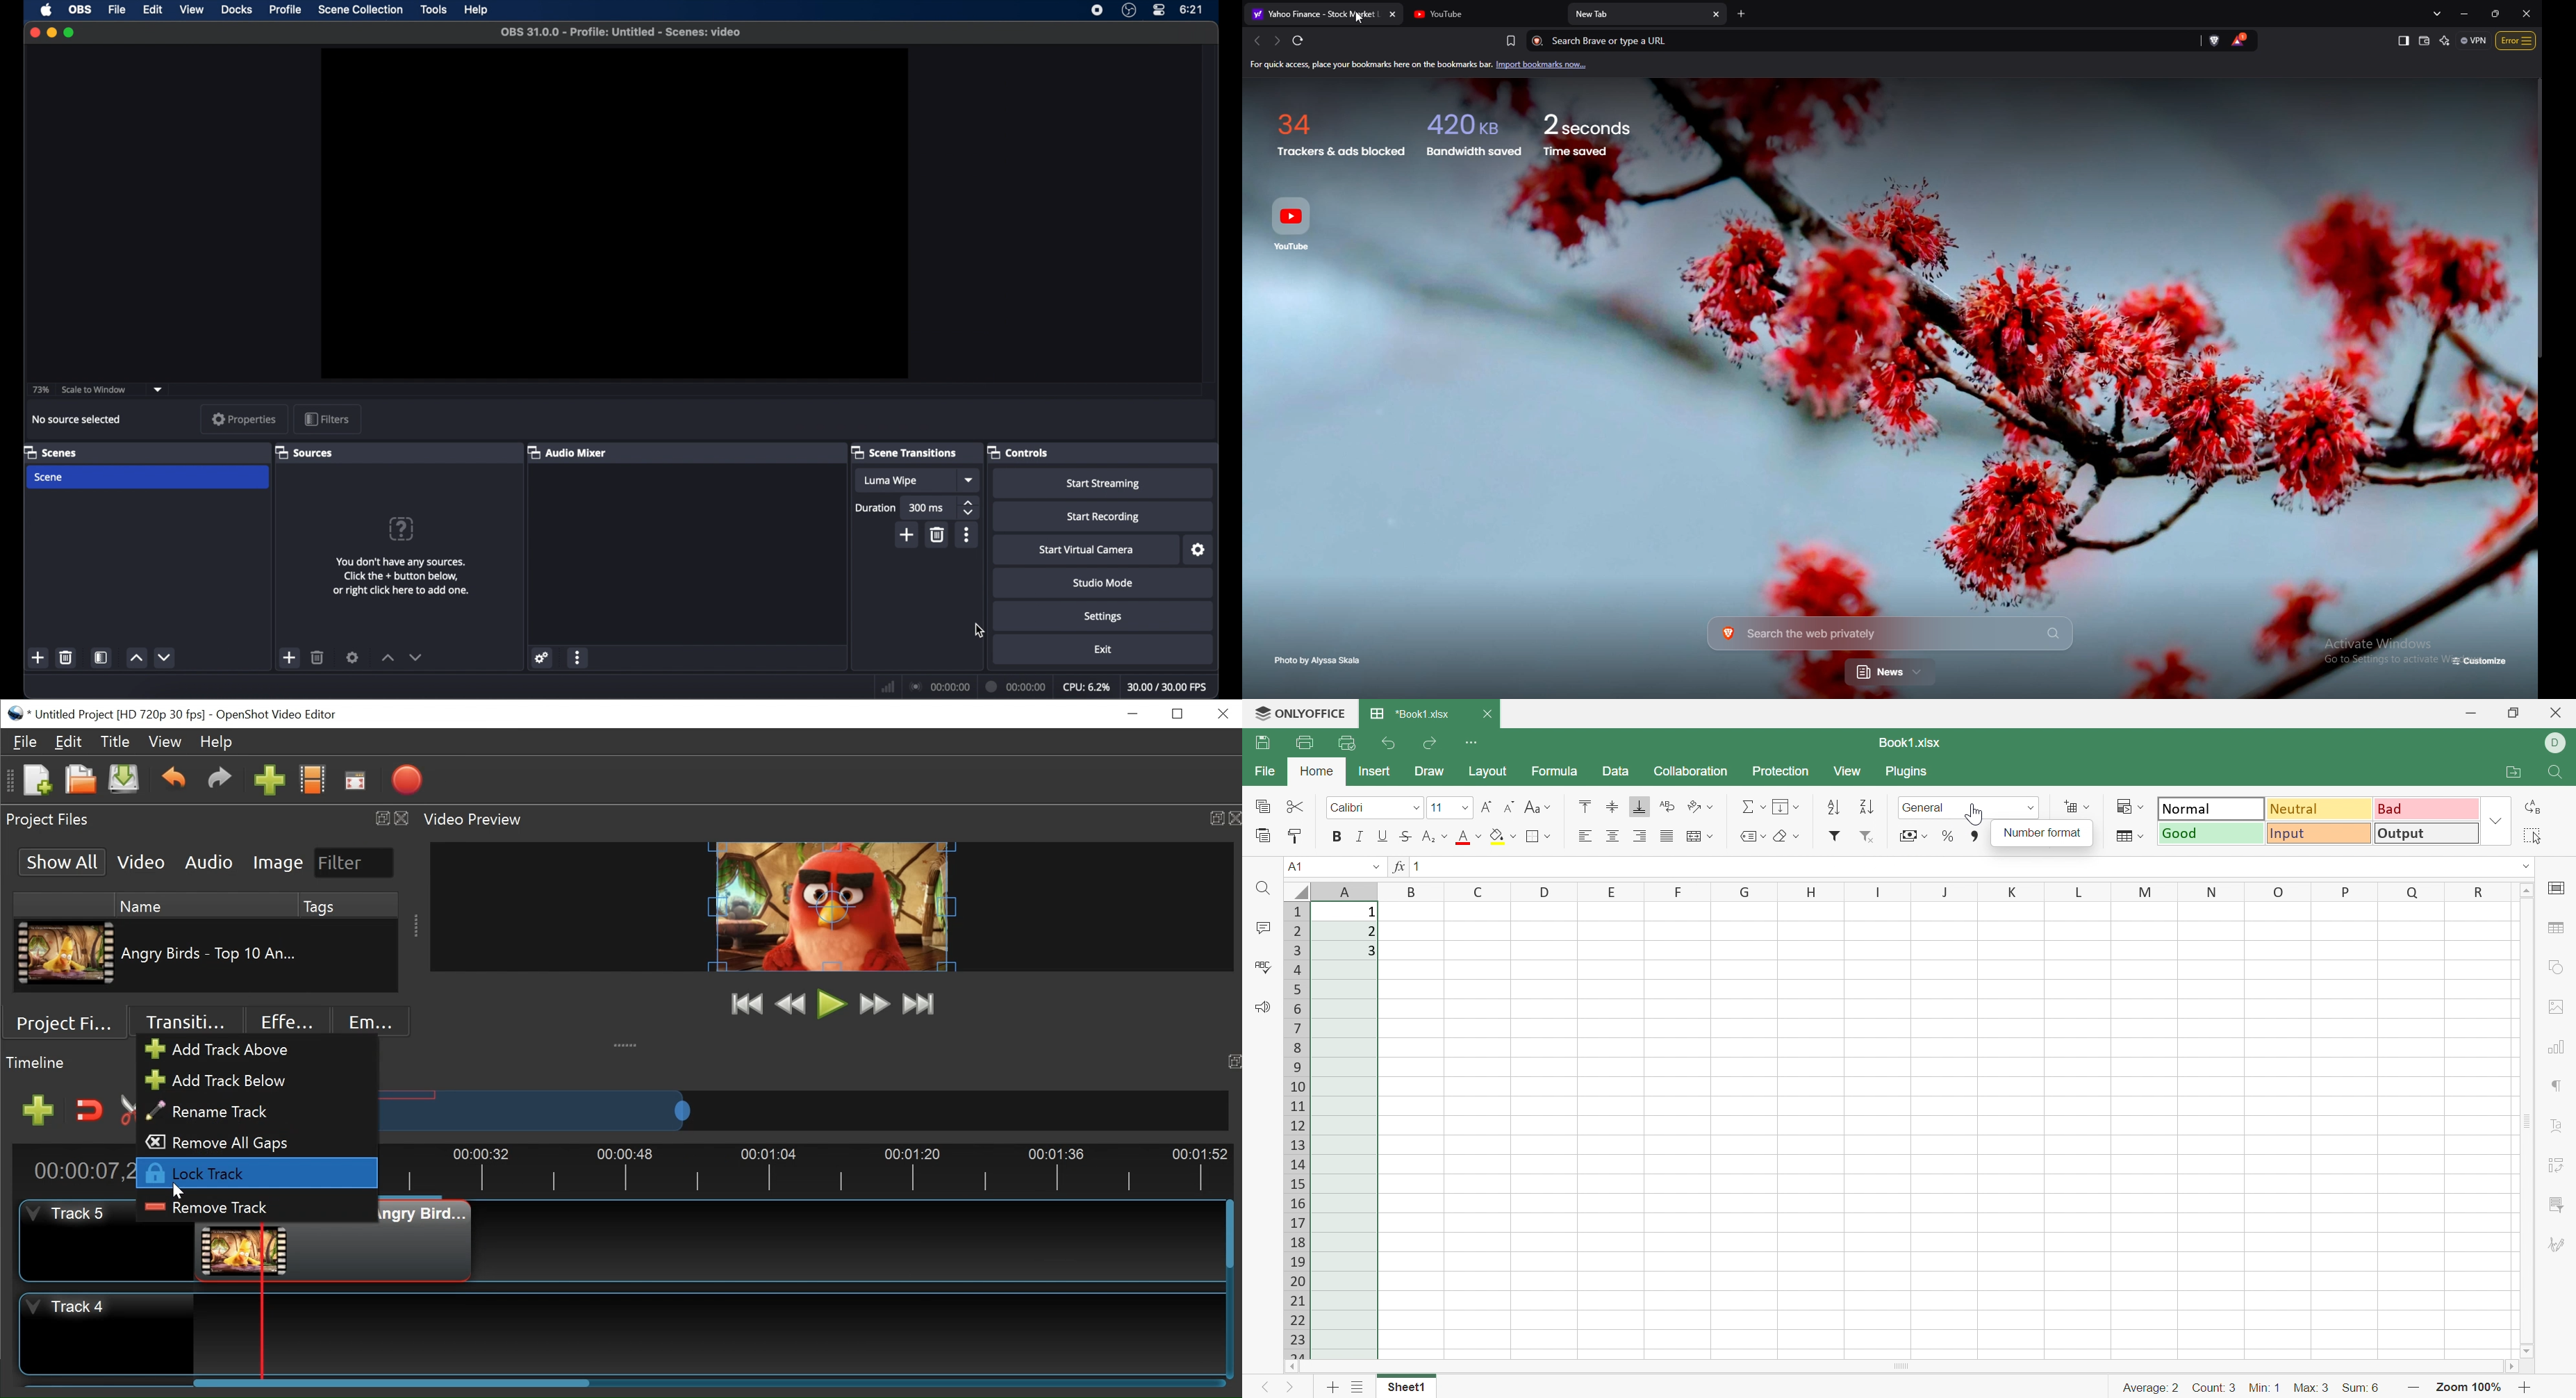  I want to click on minimize, so click(51, 32).